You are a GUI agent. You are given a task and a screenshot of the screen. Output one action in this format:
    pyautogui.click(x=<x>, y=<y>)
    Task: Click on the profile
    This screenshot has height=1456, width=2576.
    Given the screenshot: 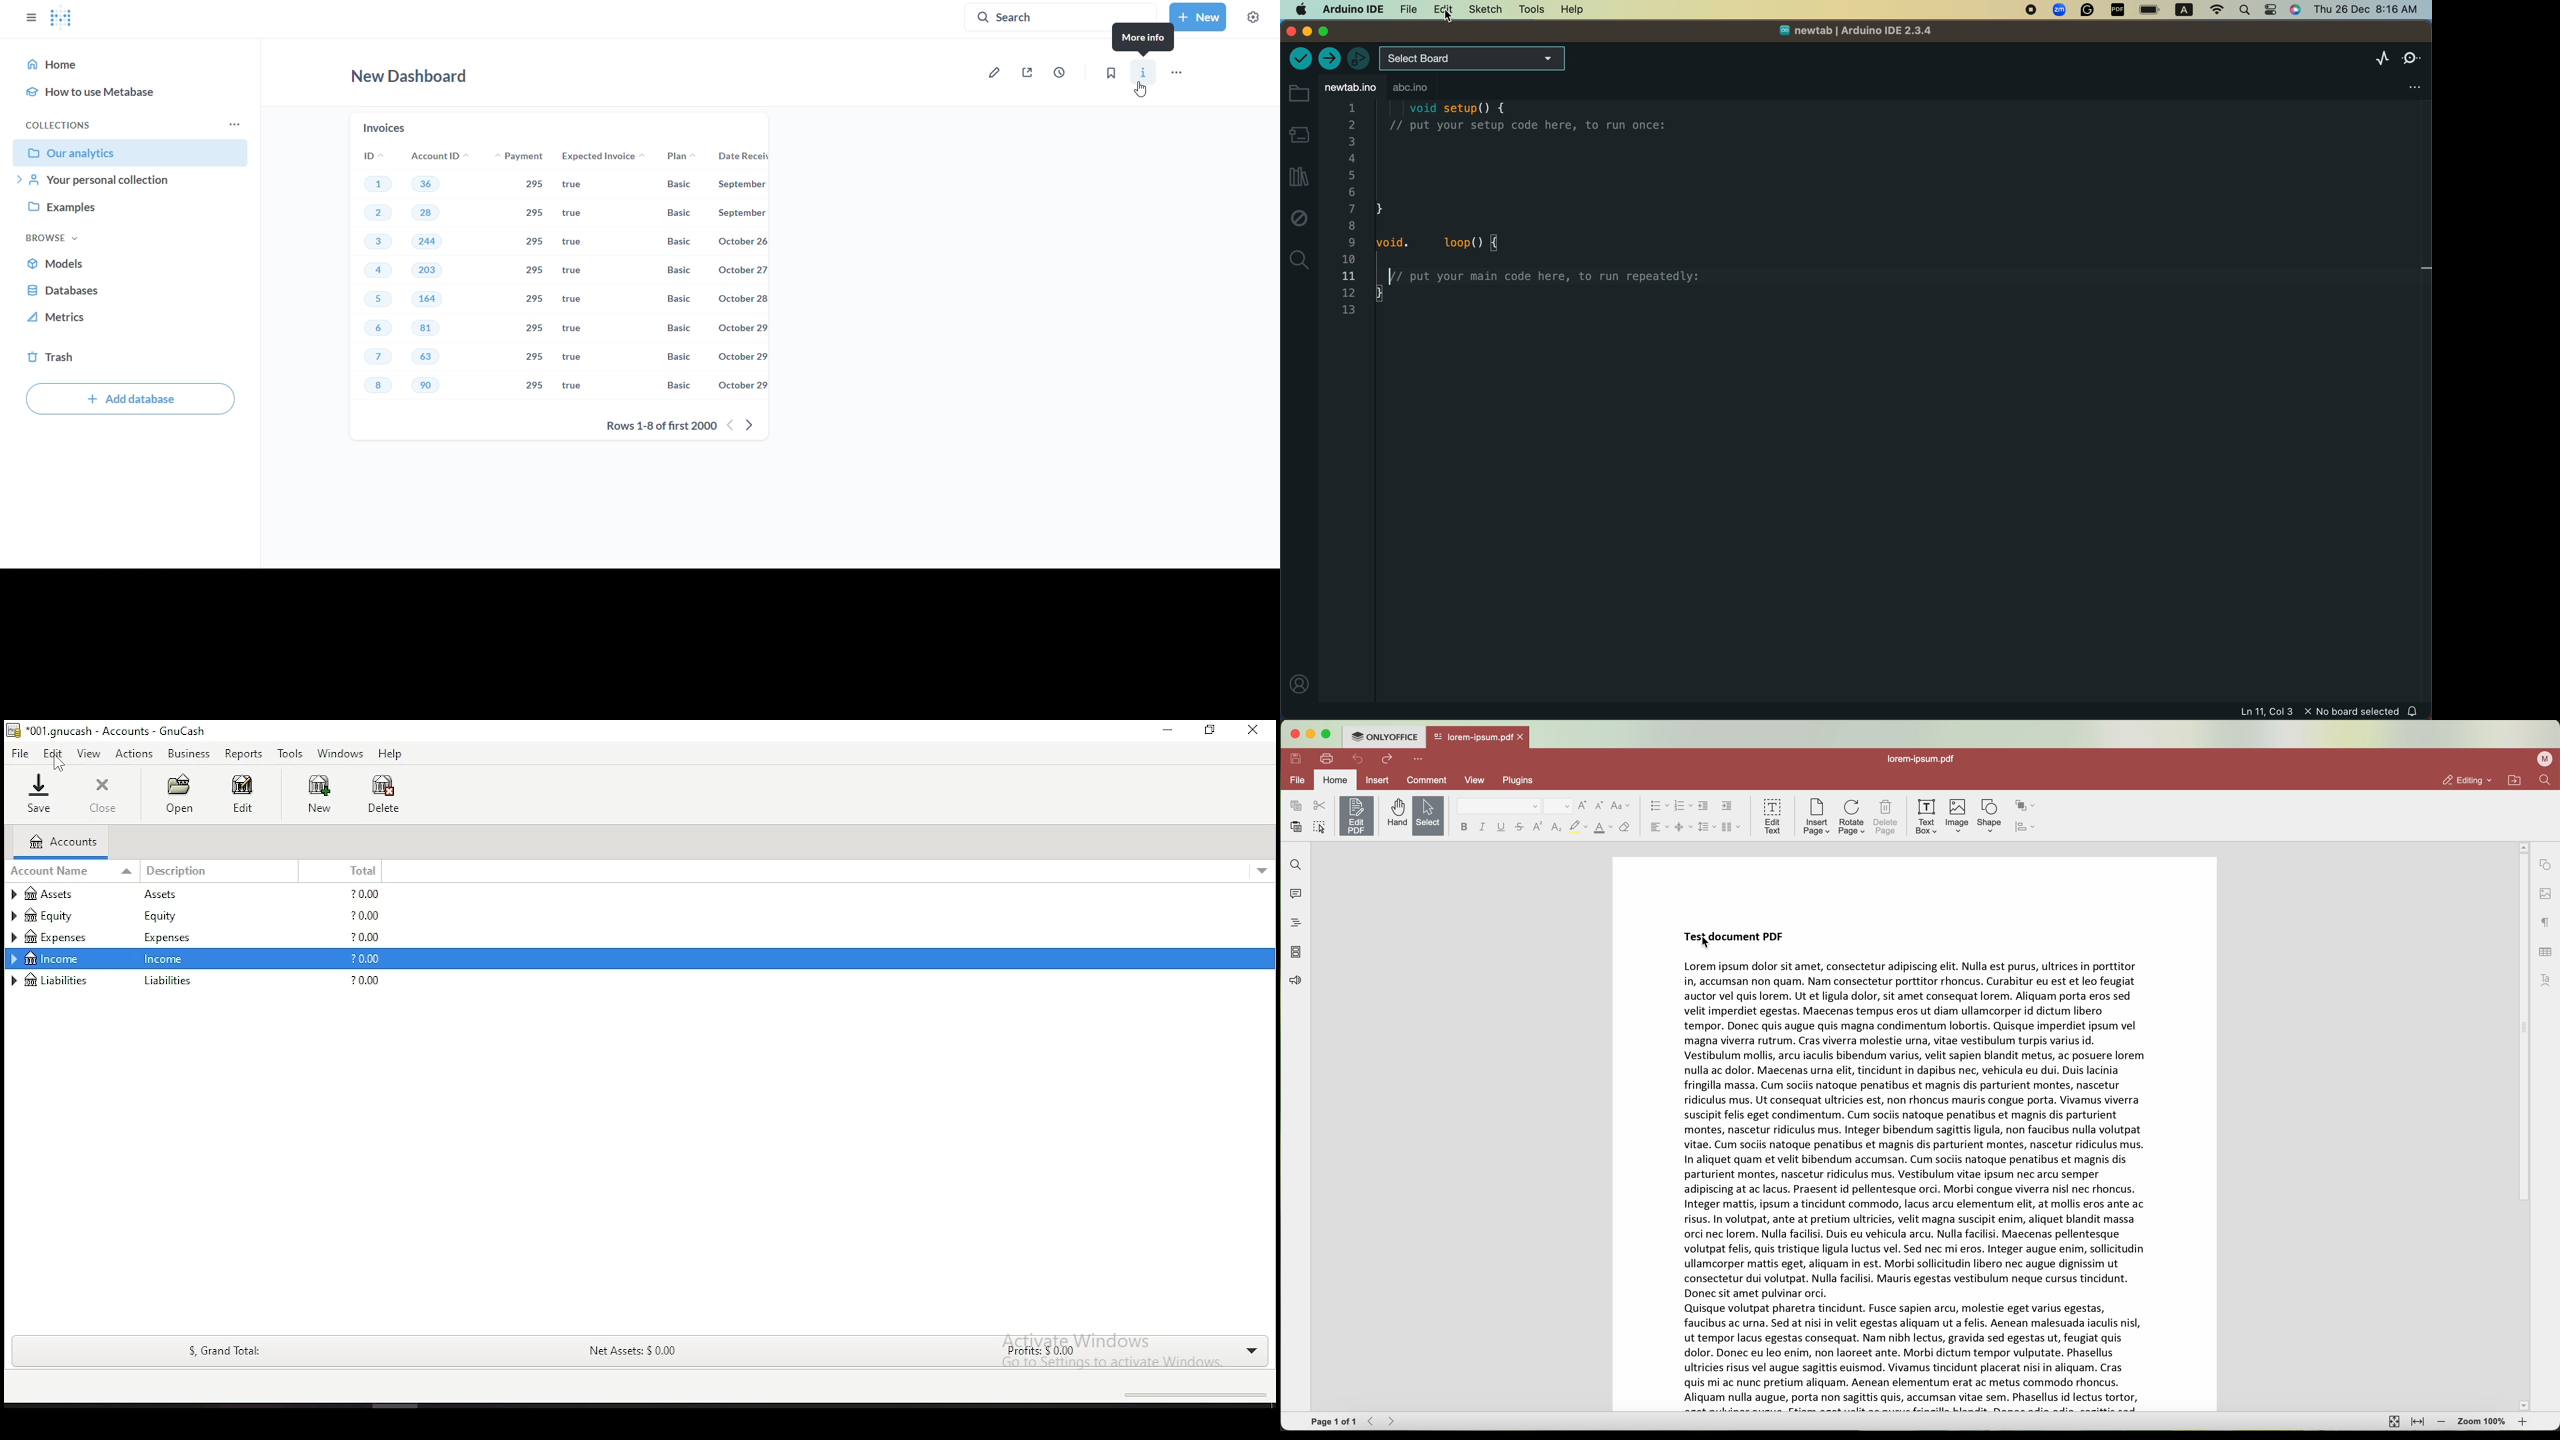 What is the action you would take?
    pyautogui.click(x=2544, y=758)
    